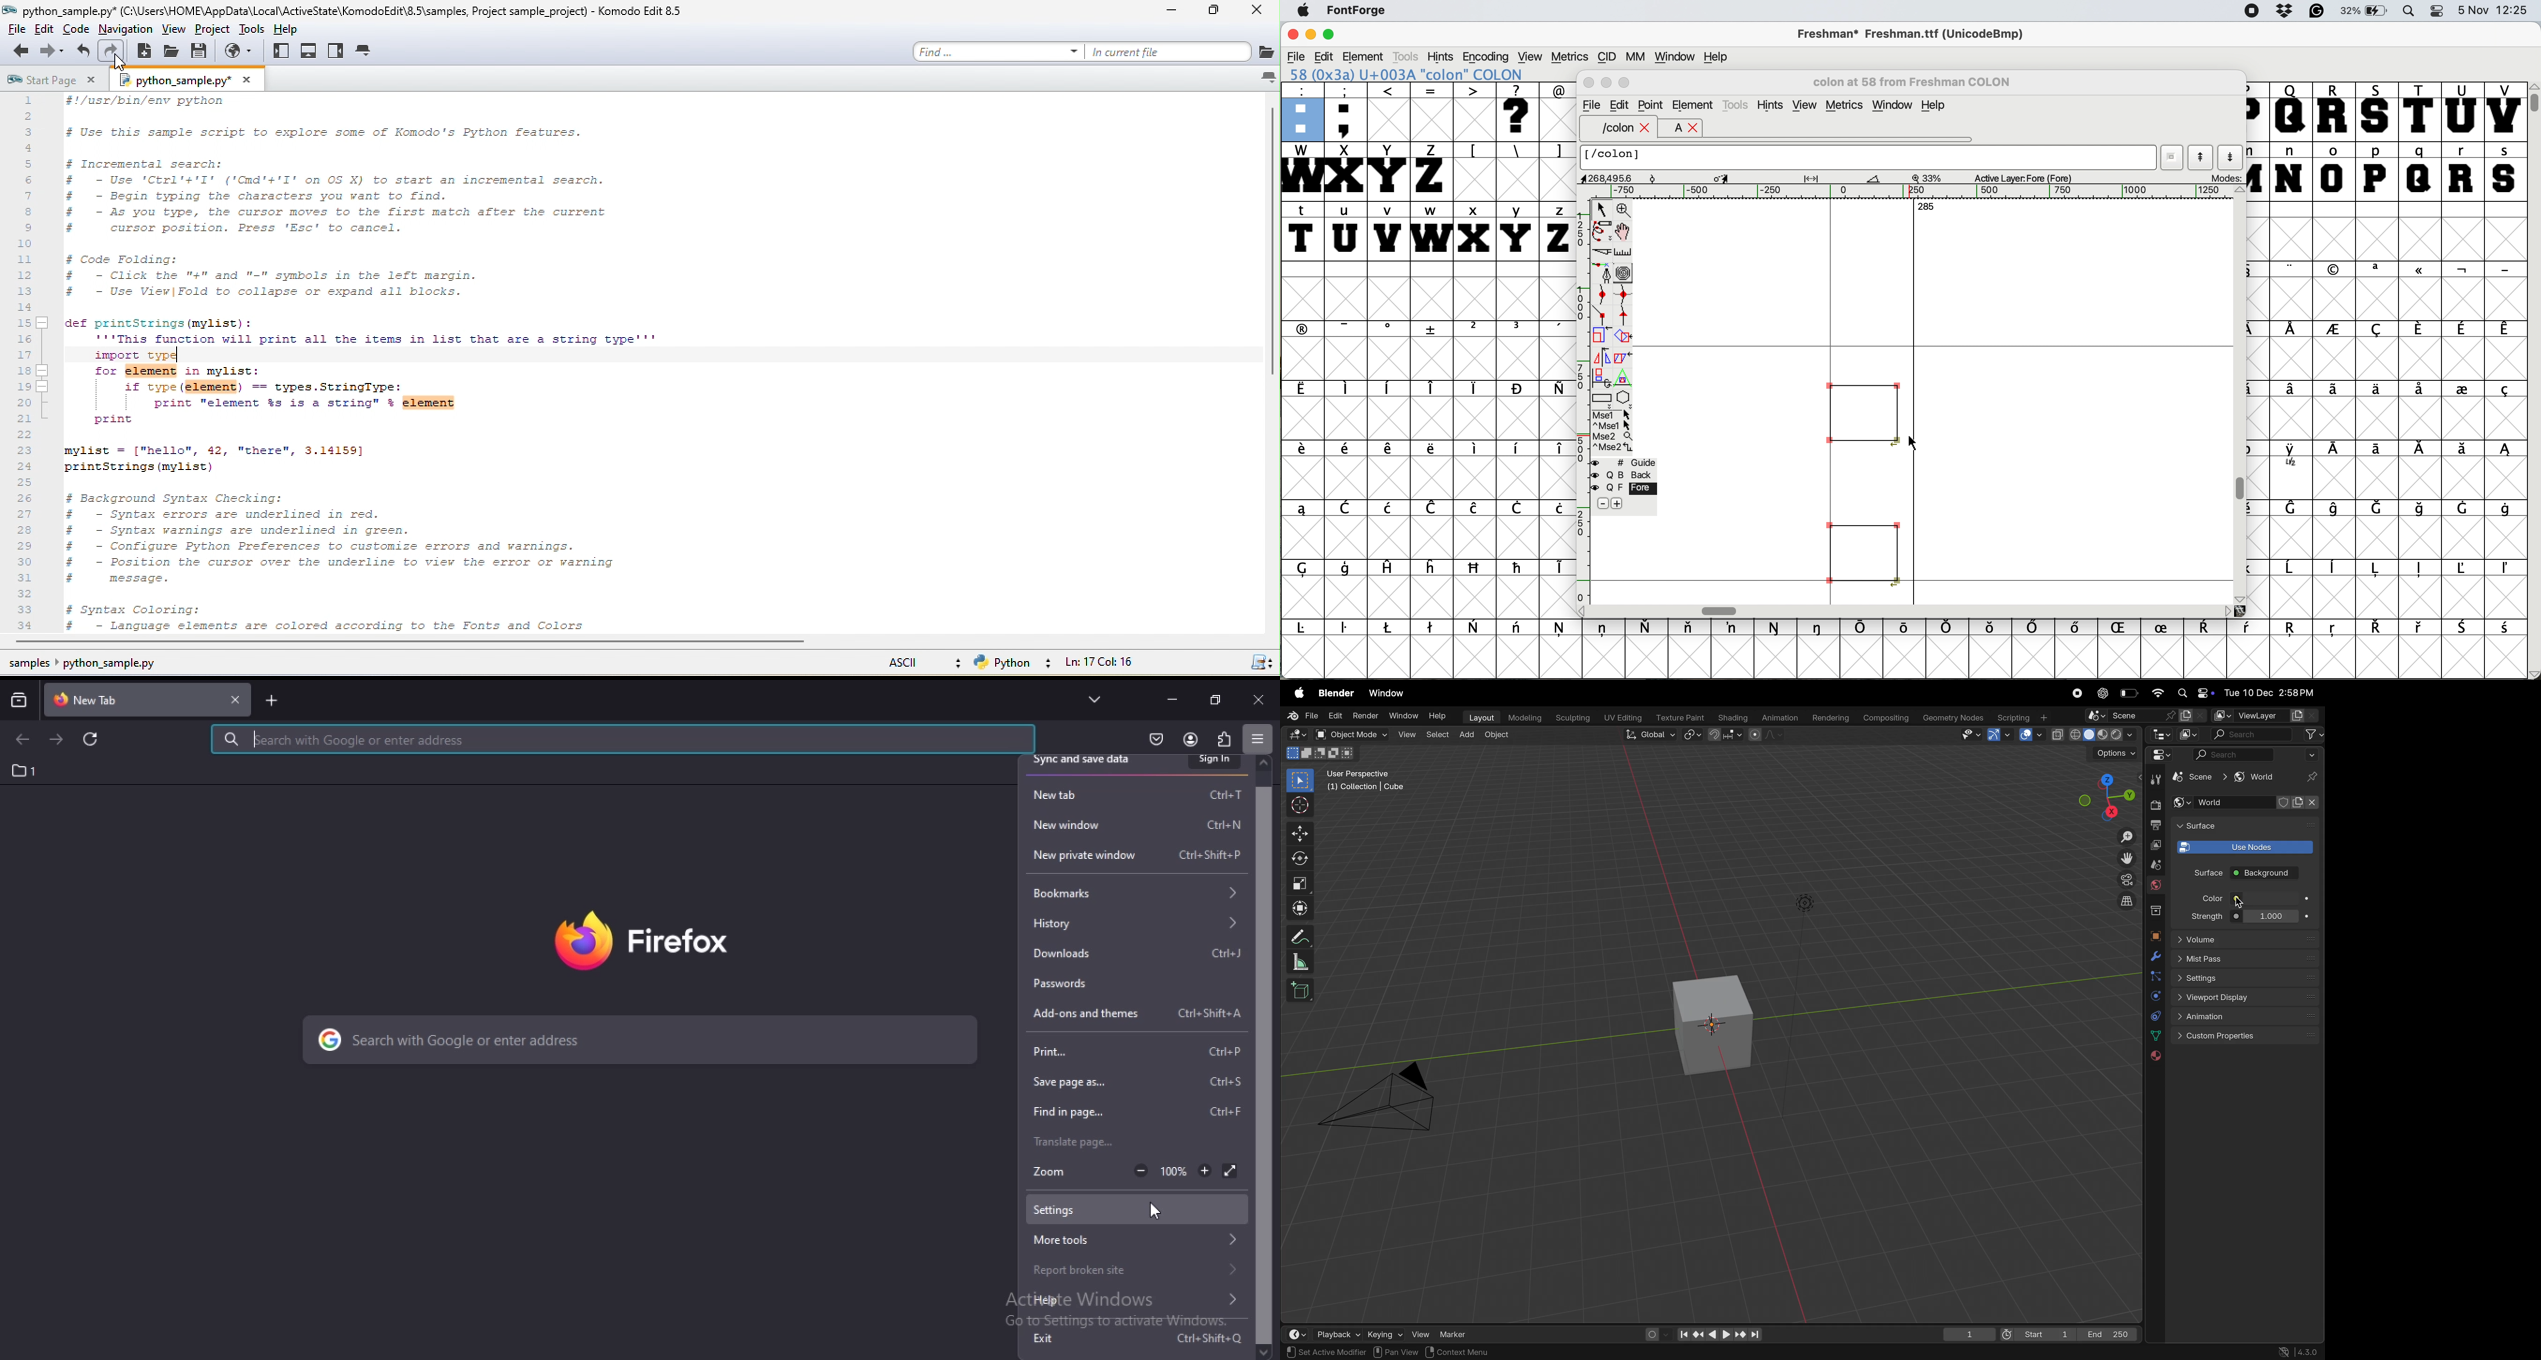 Image resolution: width=2548 pixels, height=1372 pixels. What do you see at coordinates (1301, 780) in the screenshot?
I see `selective` at bounding box center [1301, 780].